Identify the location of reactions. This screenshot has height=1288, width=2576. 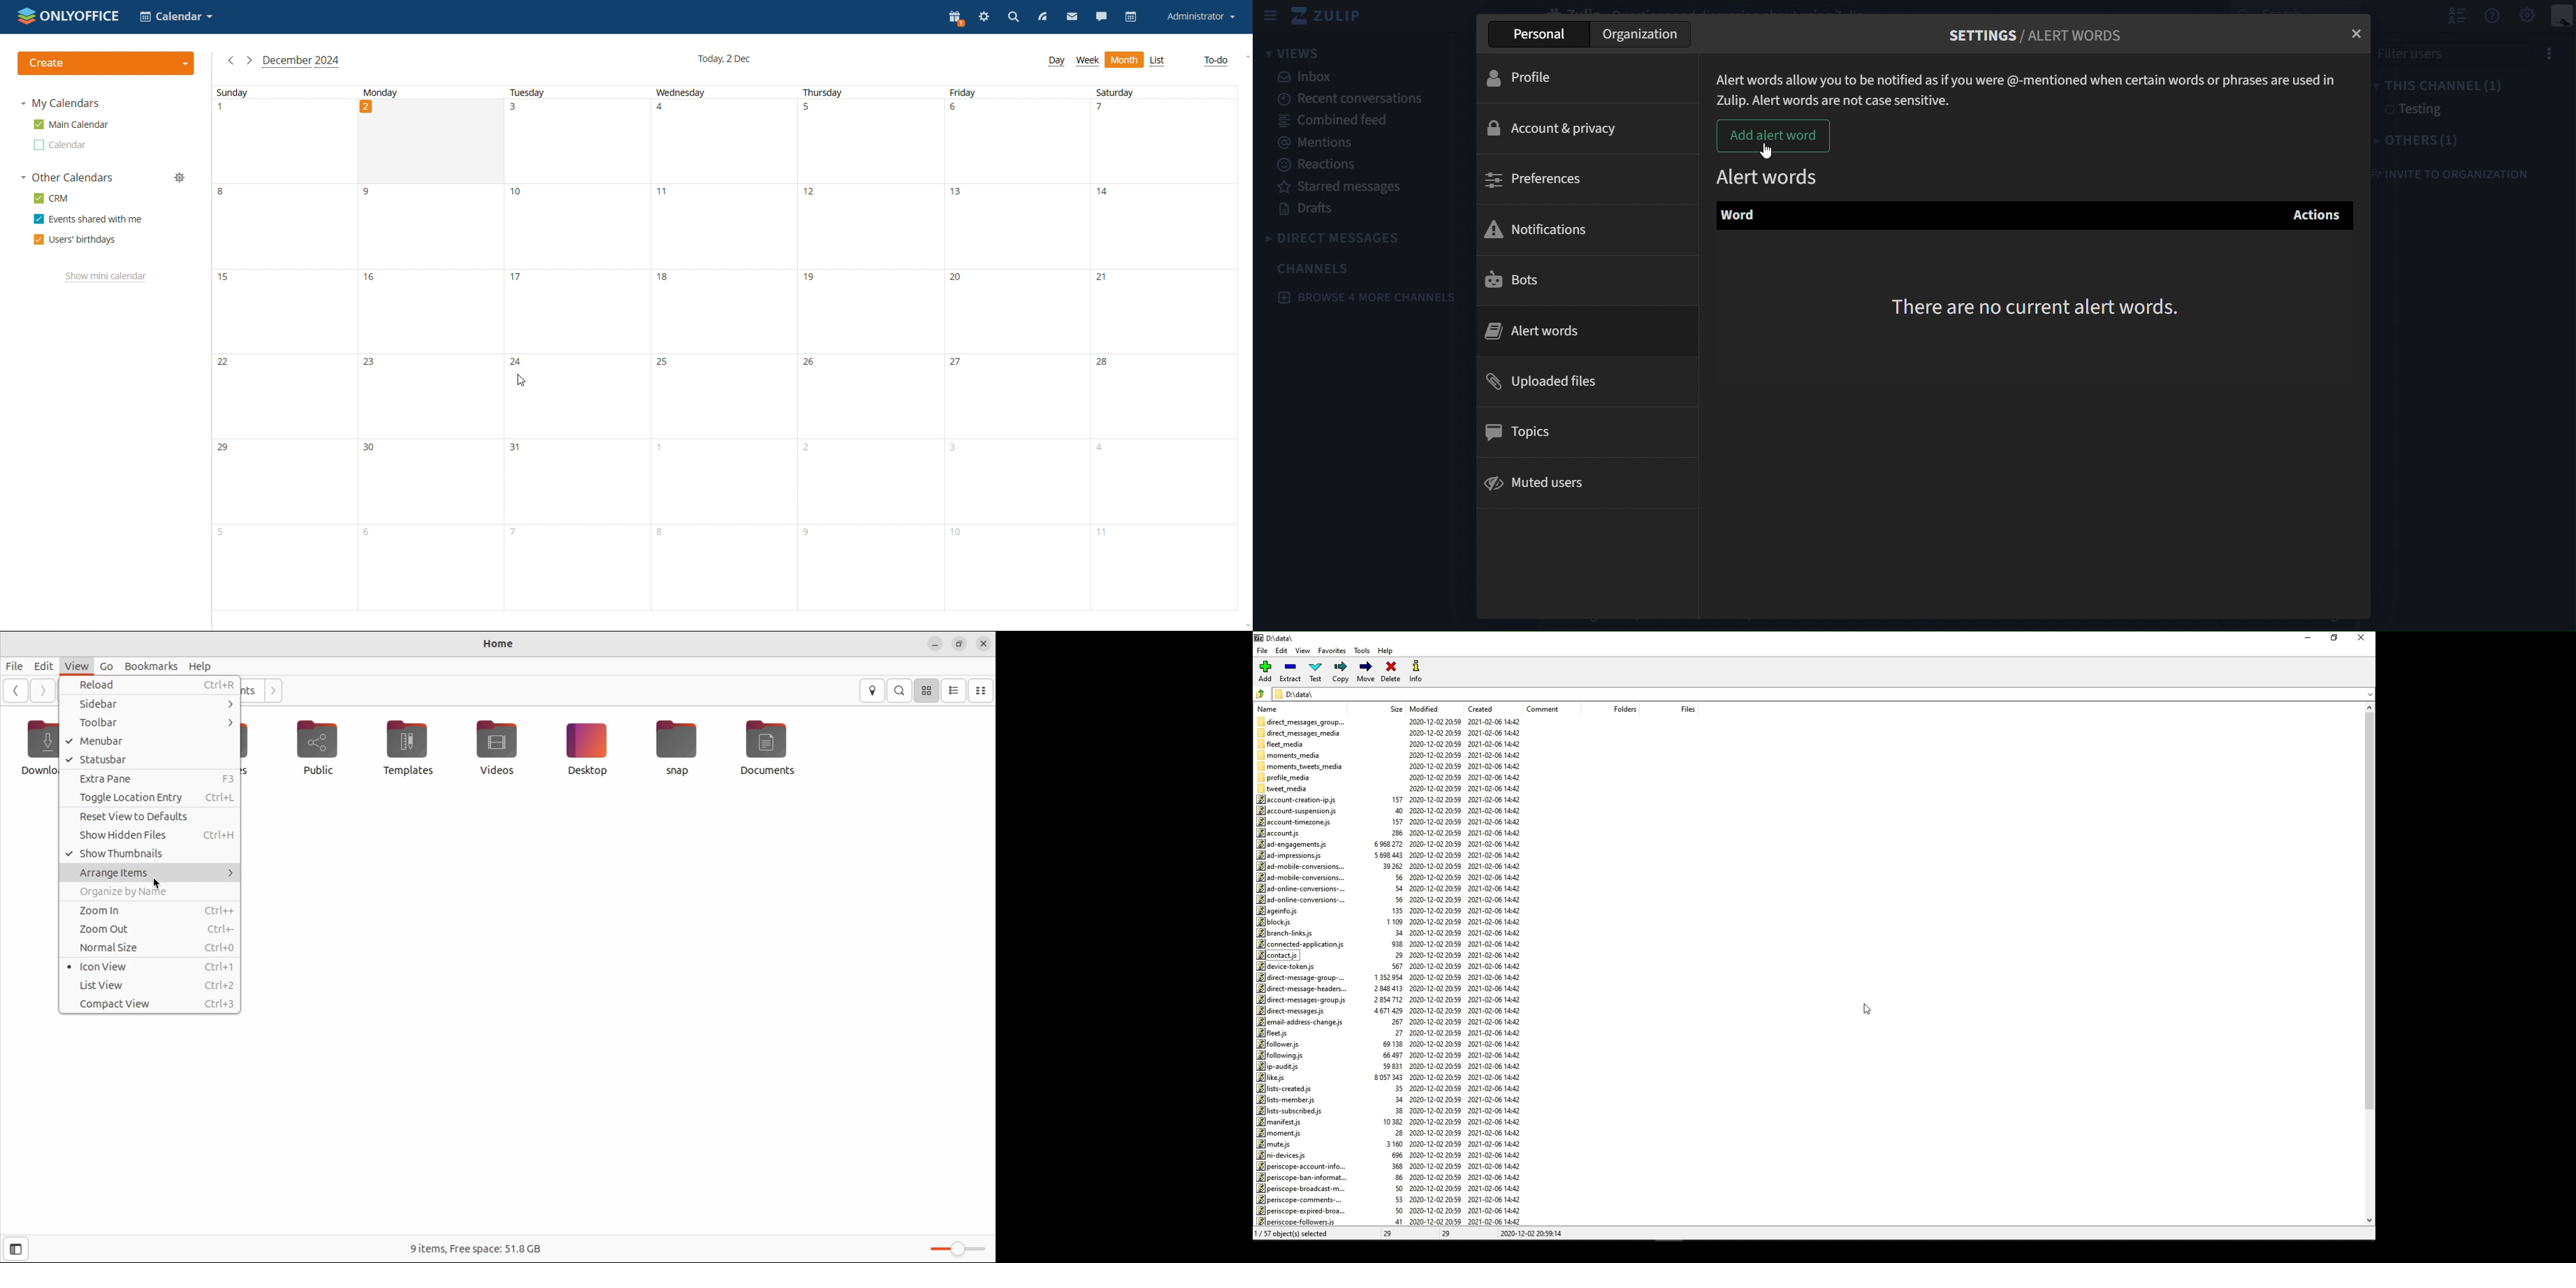
(1318, 164).